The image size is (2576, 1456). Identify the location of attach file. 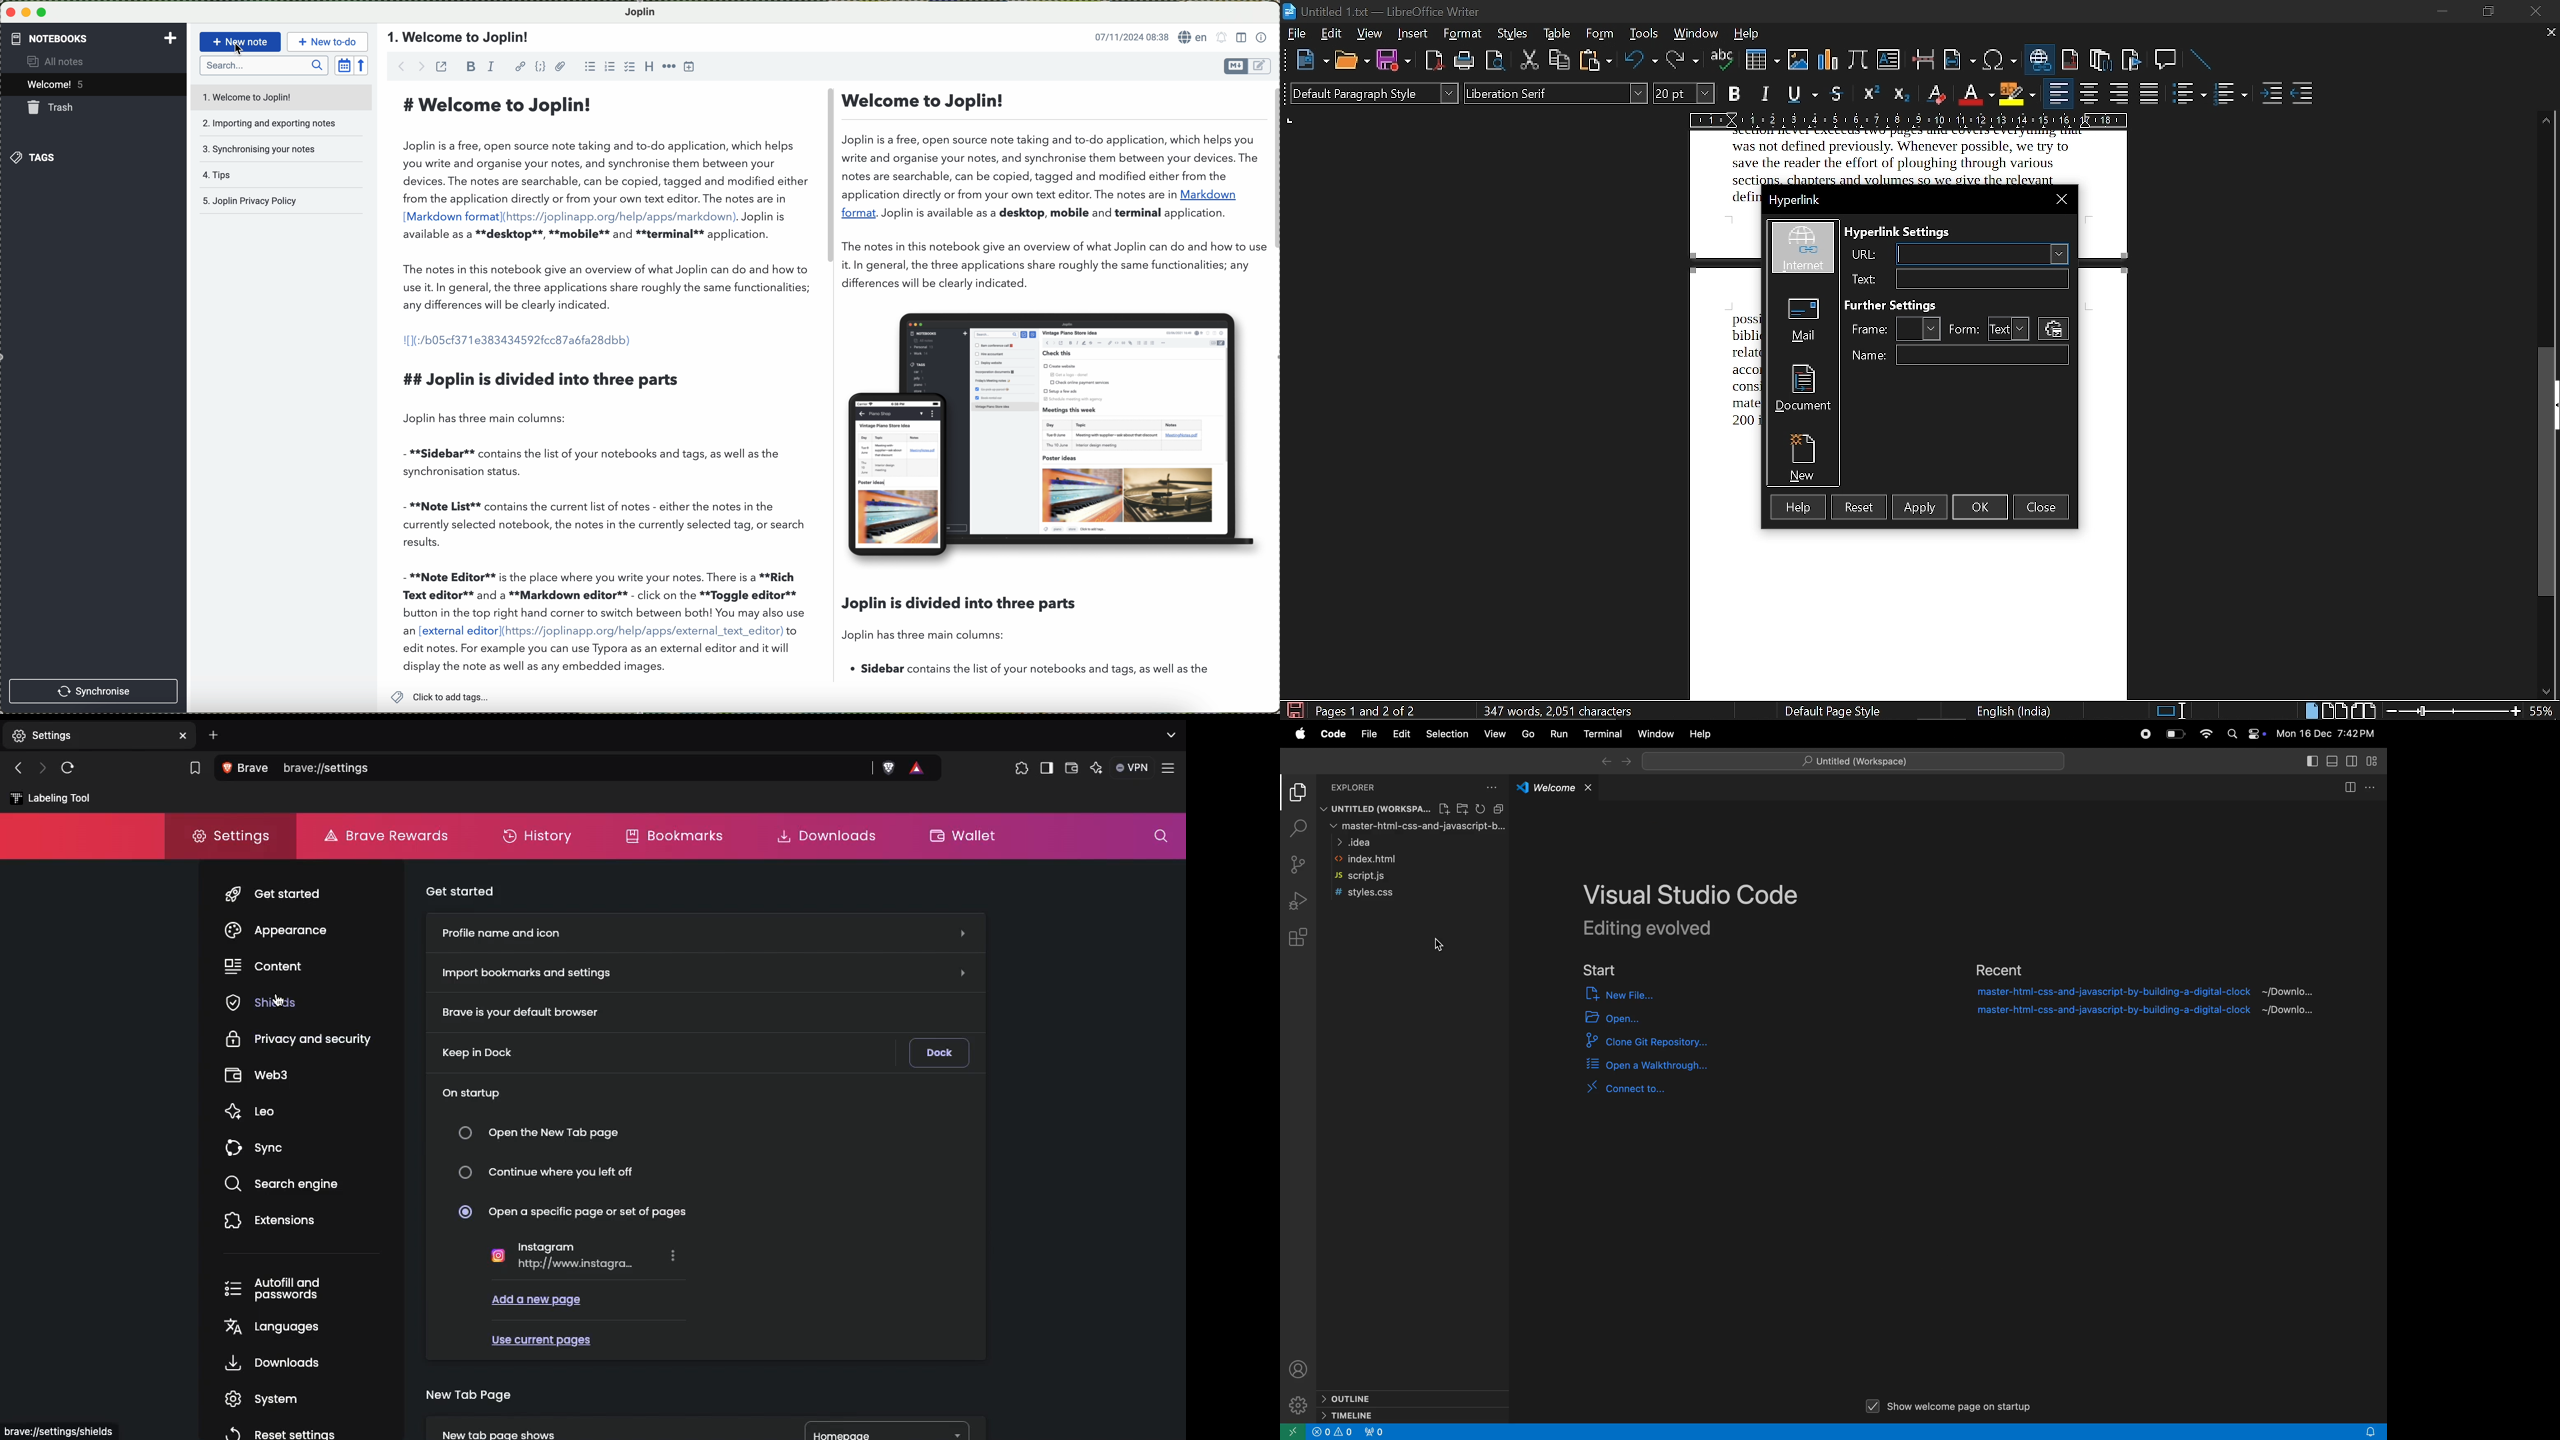
(560, 66).